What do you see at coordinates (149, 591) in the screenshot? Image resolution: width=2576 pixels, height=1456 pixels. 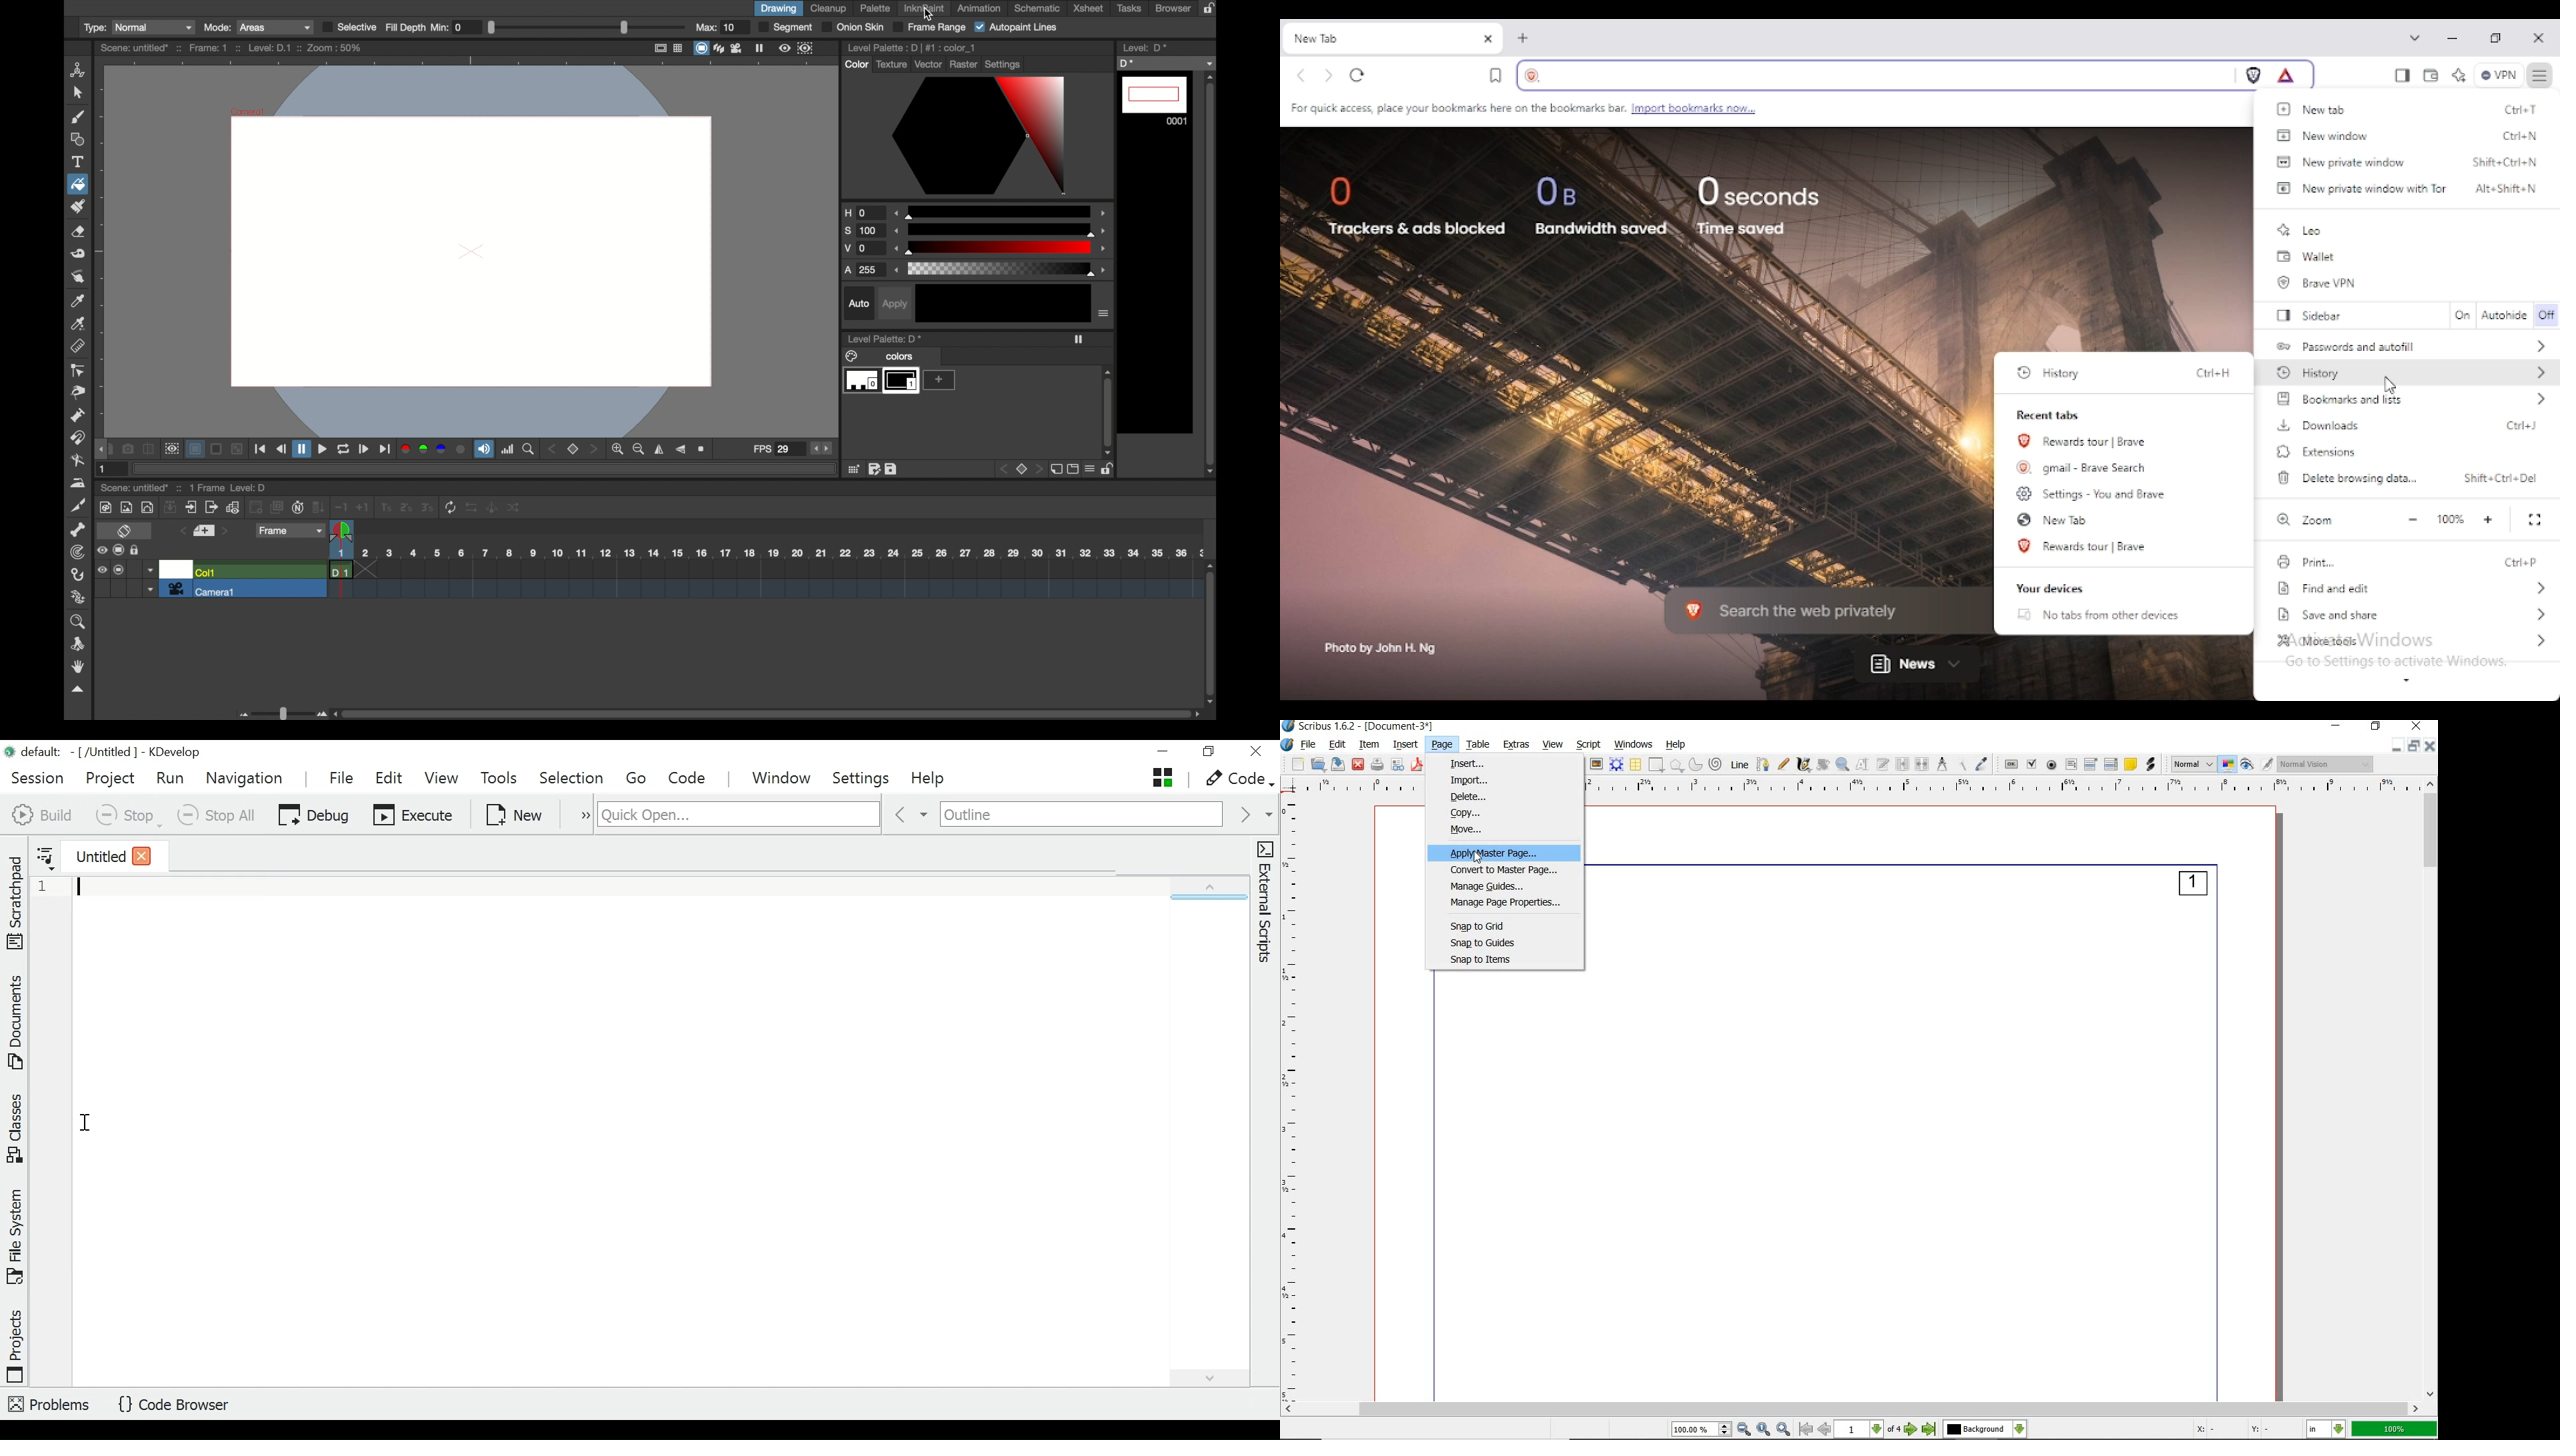 I see `dropdown` at bounding box center [149, 591].